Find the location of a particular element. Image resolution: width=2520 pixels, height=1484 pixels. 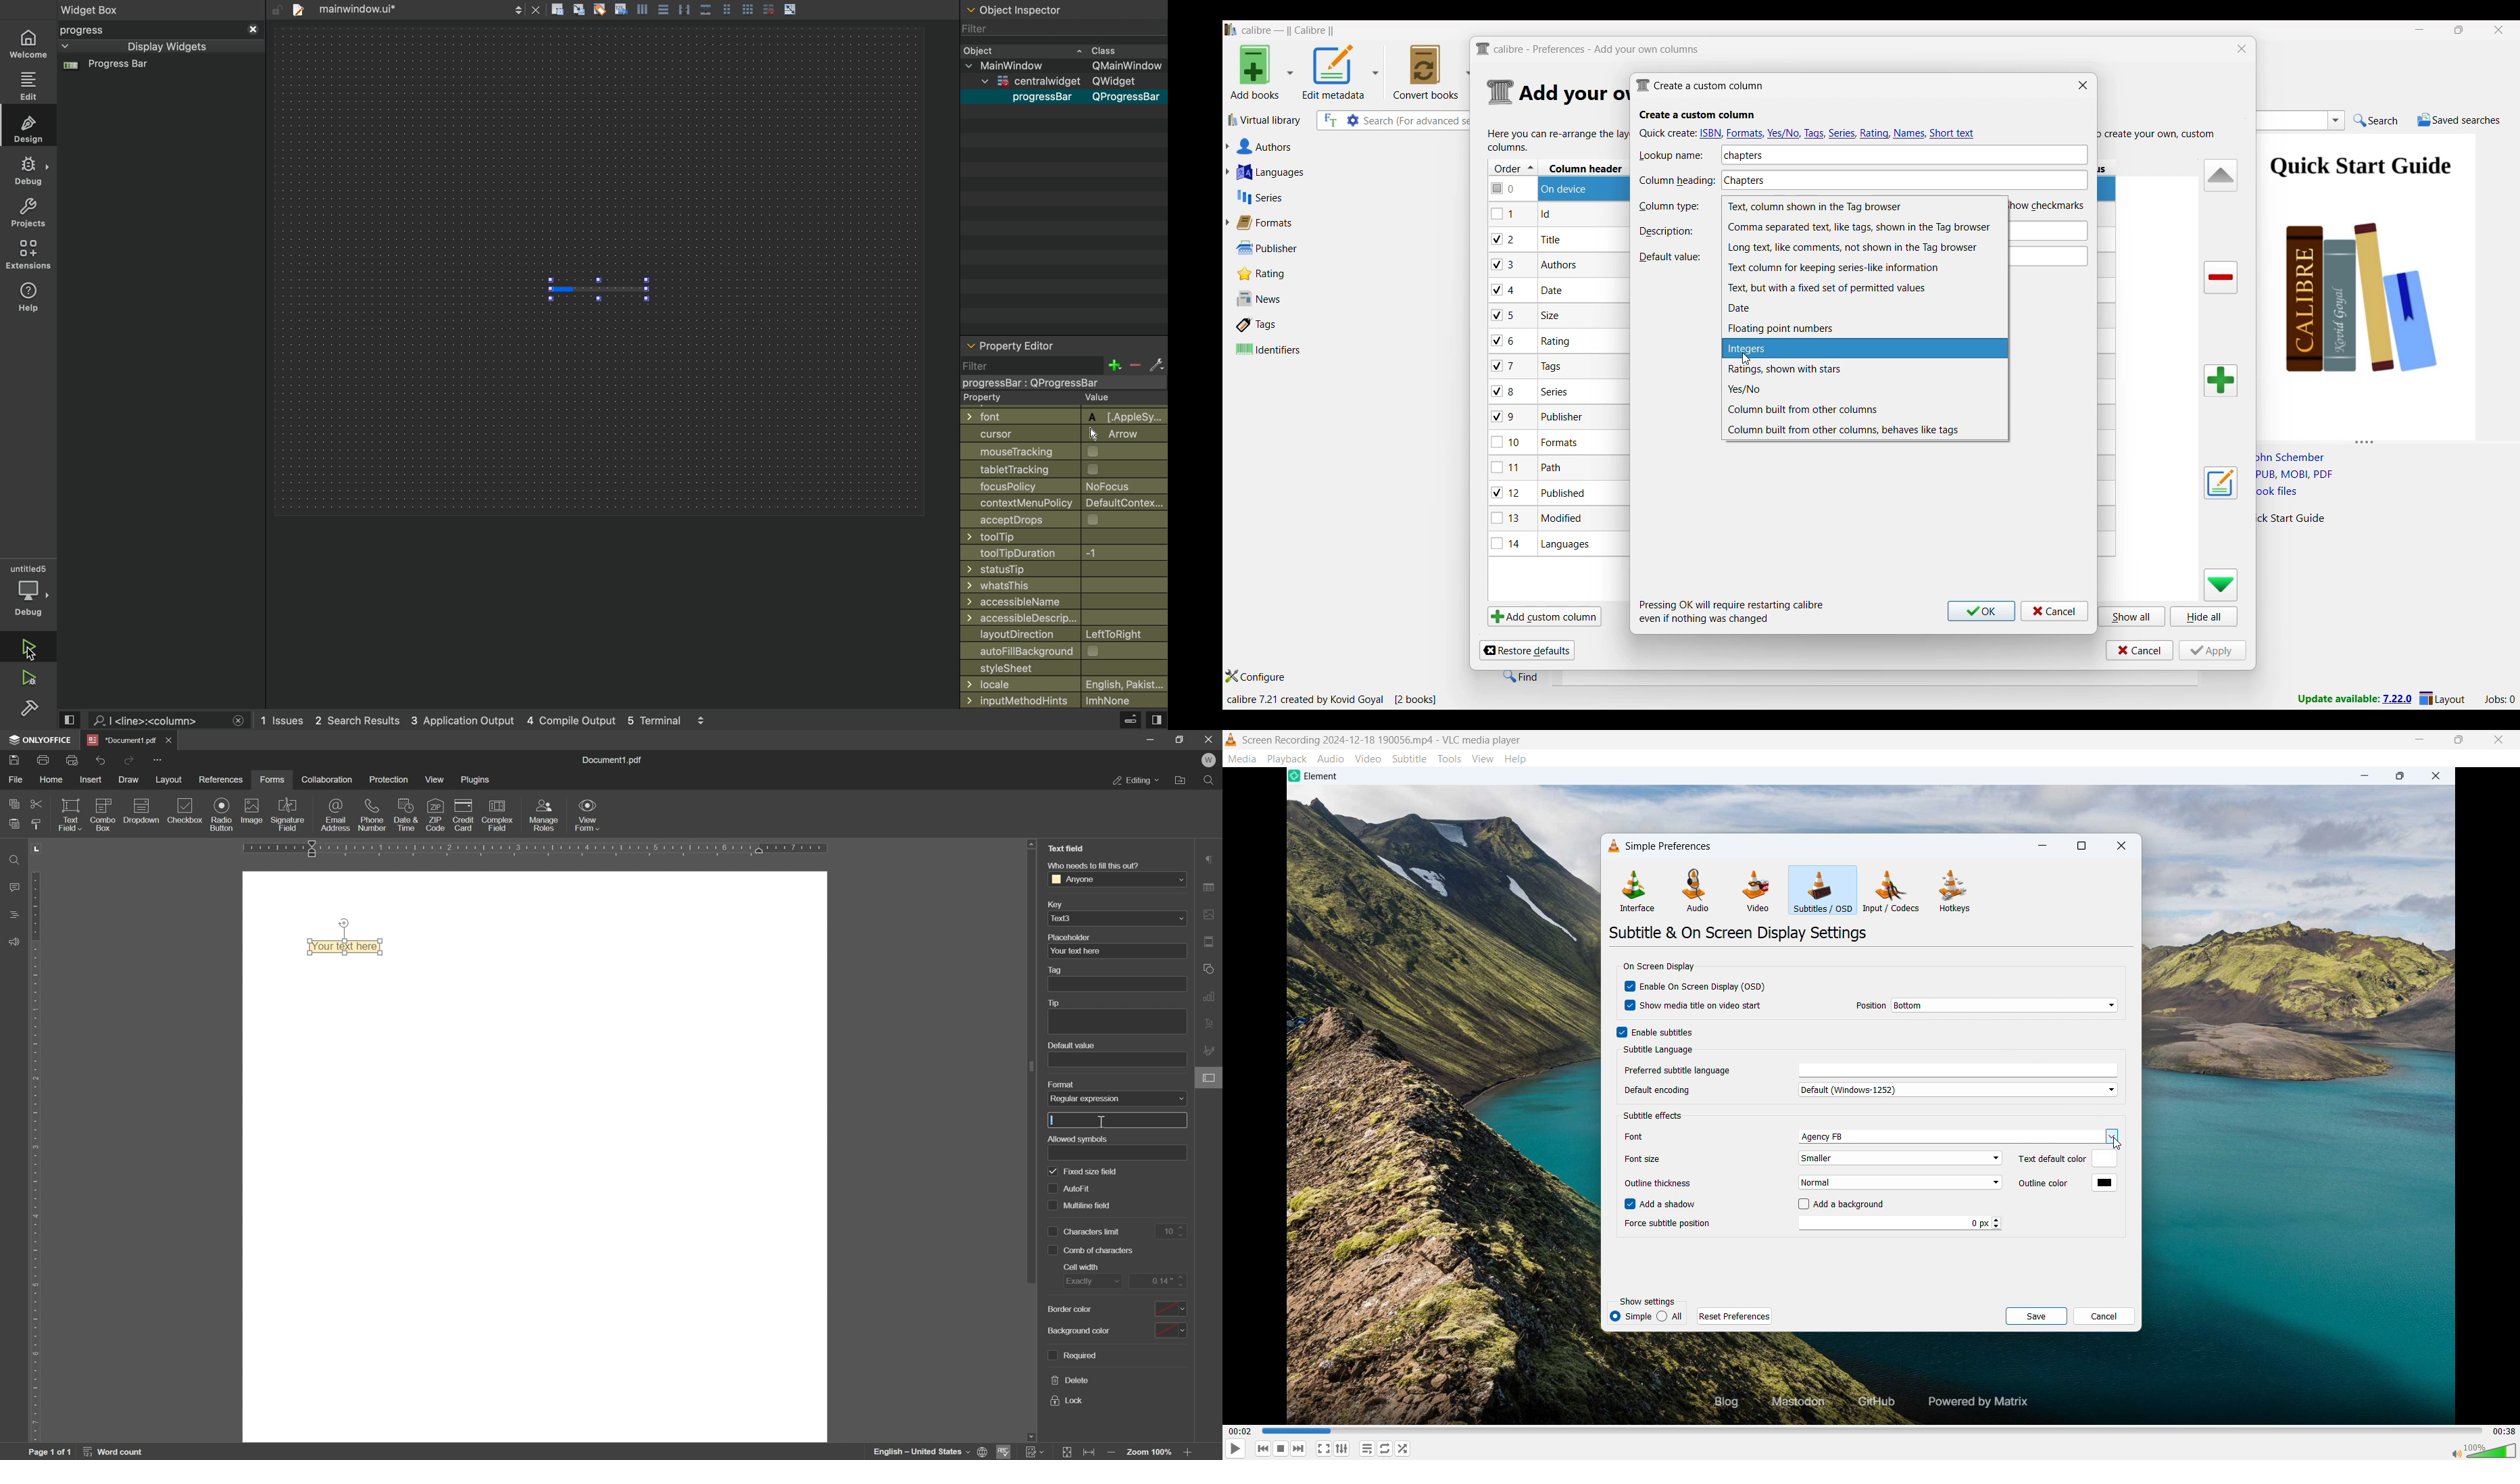

New version update notifcation is located at coordinates (2354, 698).